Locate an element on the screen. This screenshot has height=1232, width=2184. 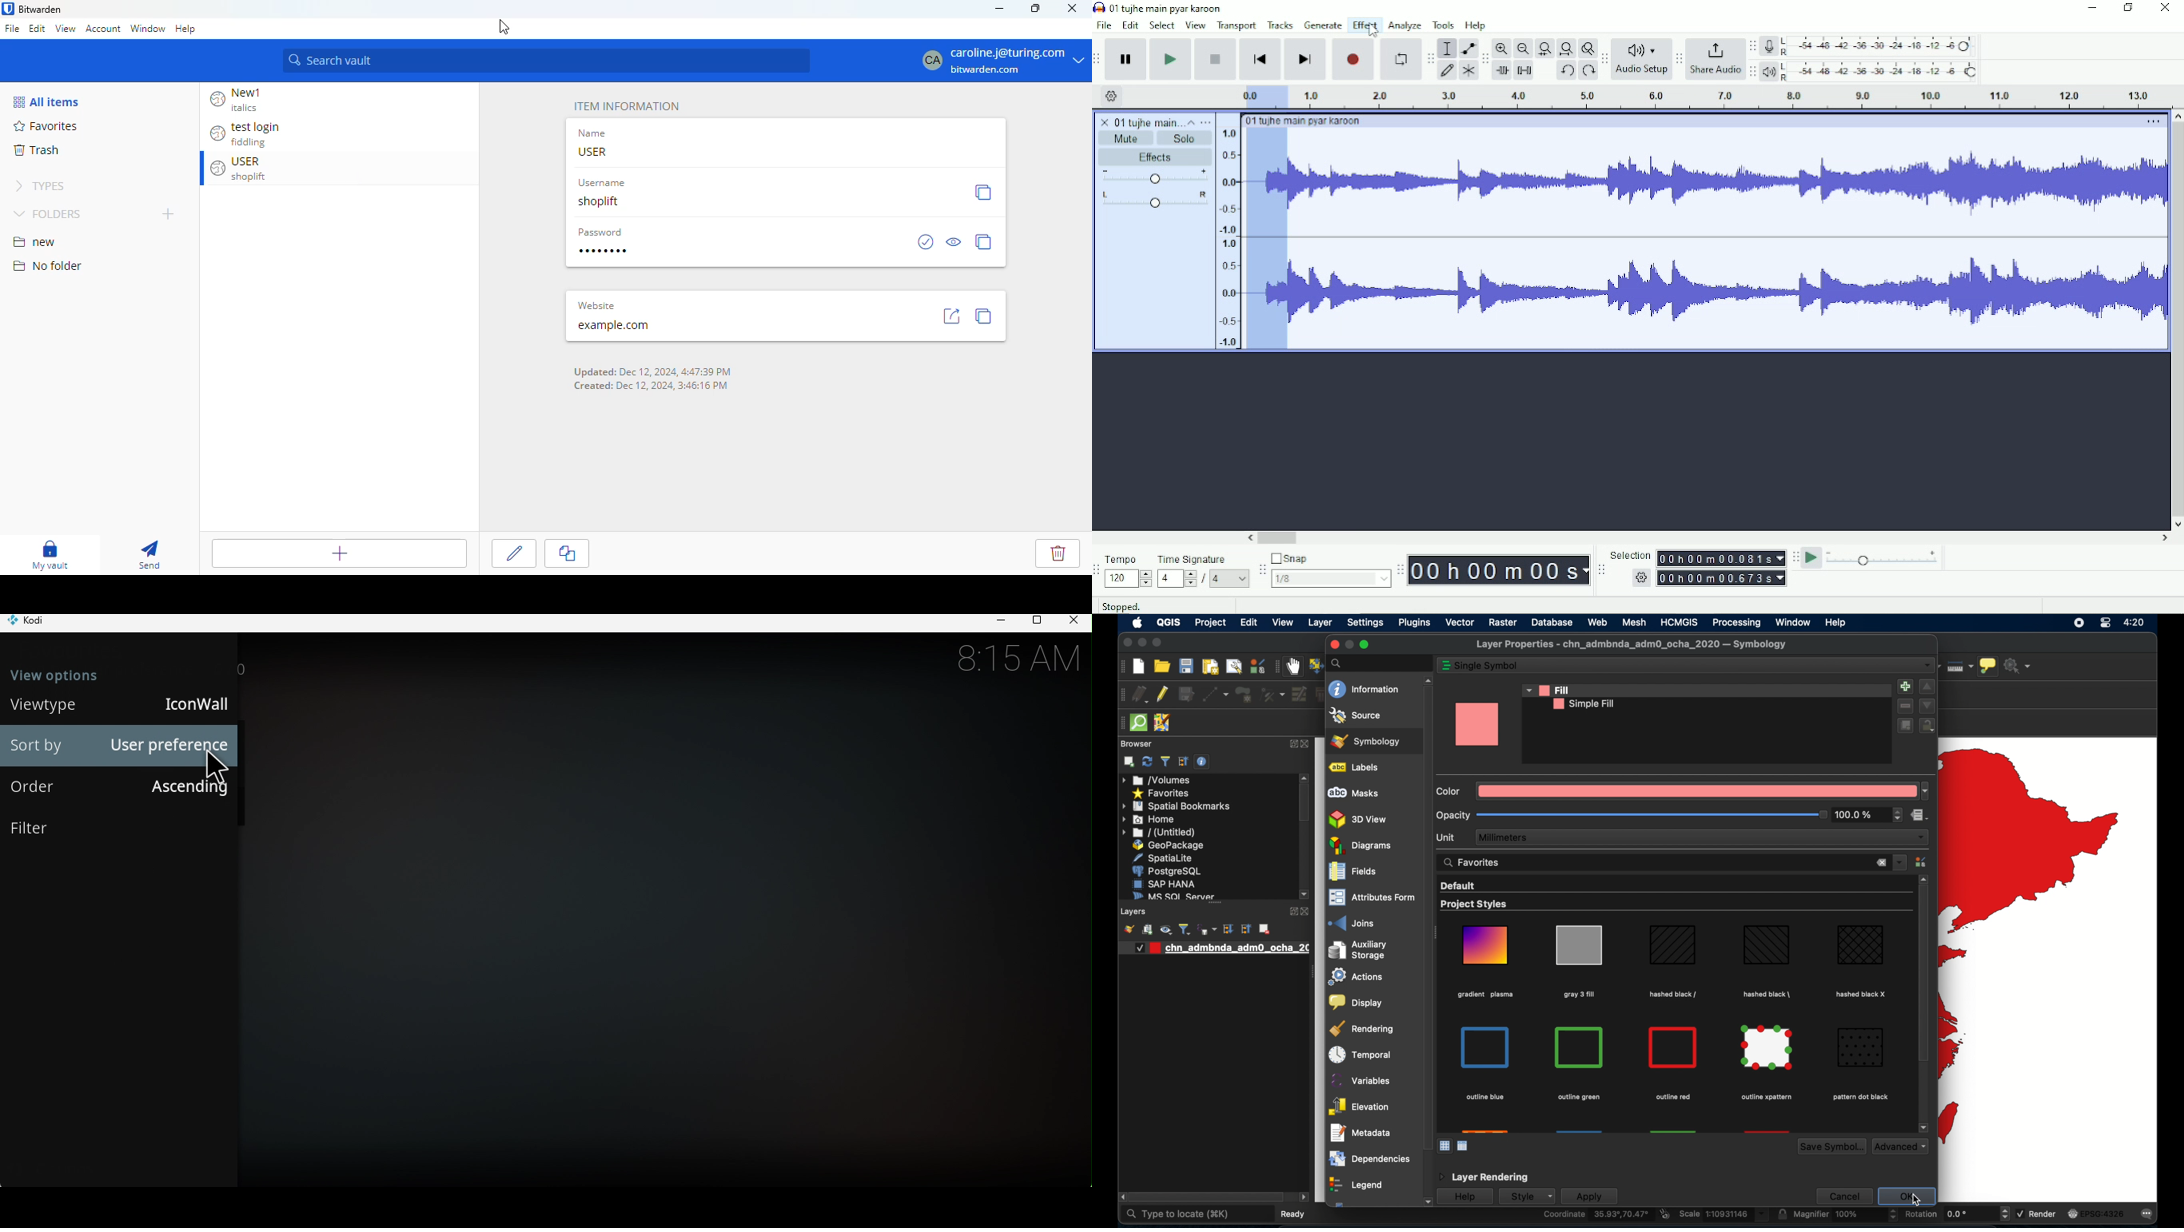
window is located at coordinates (149, 28).